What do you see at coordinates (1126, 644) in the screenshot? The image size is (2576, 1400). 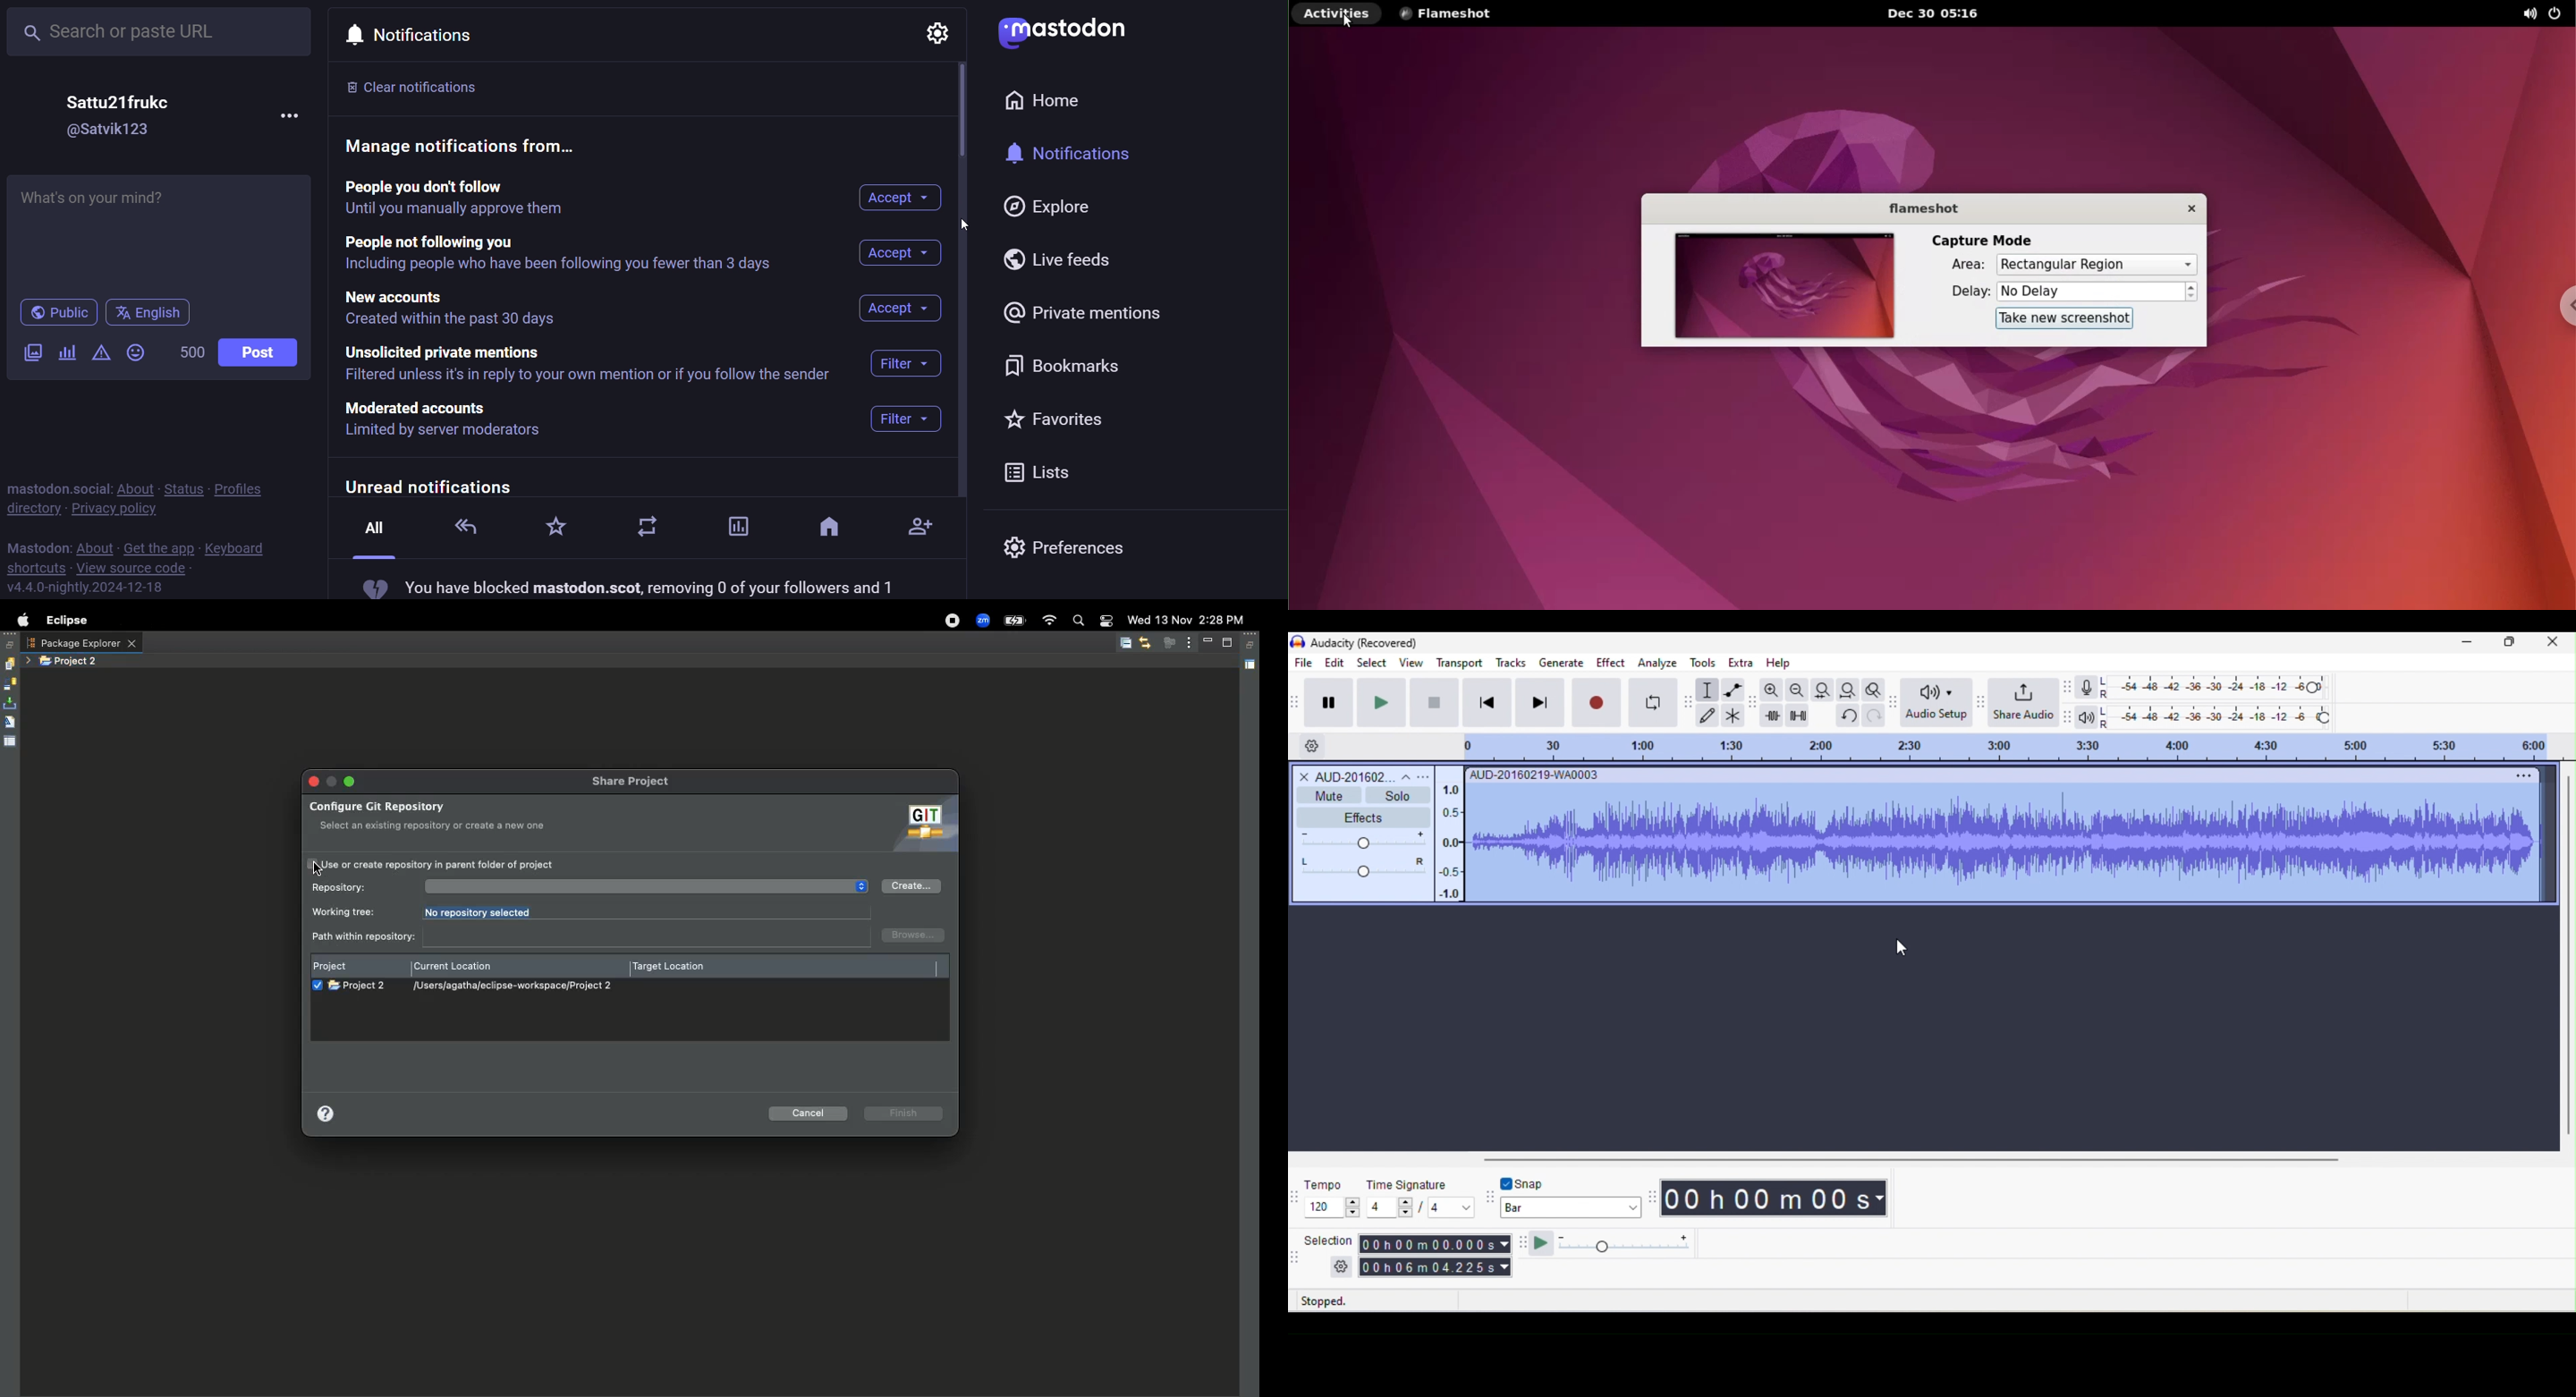 I see `Collapse all` at bounding box center [1126, 644].